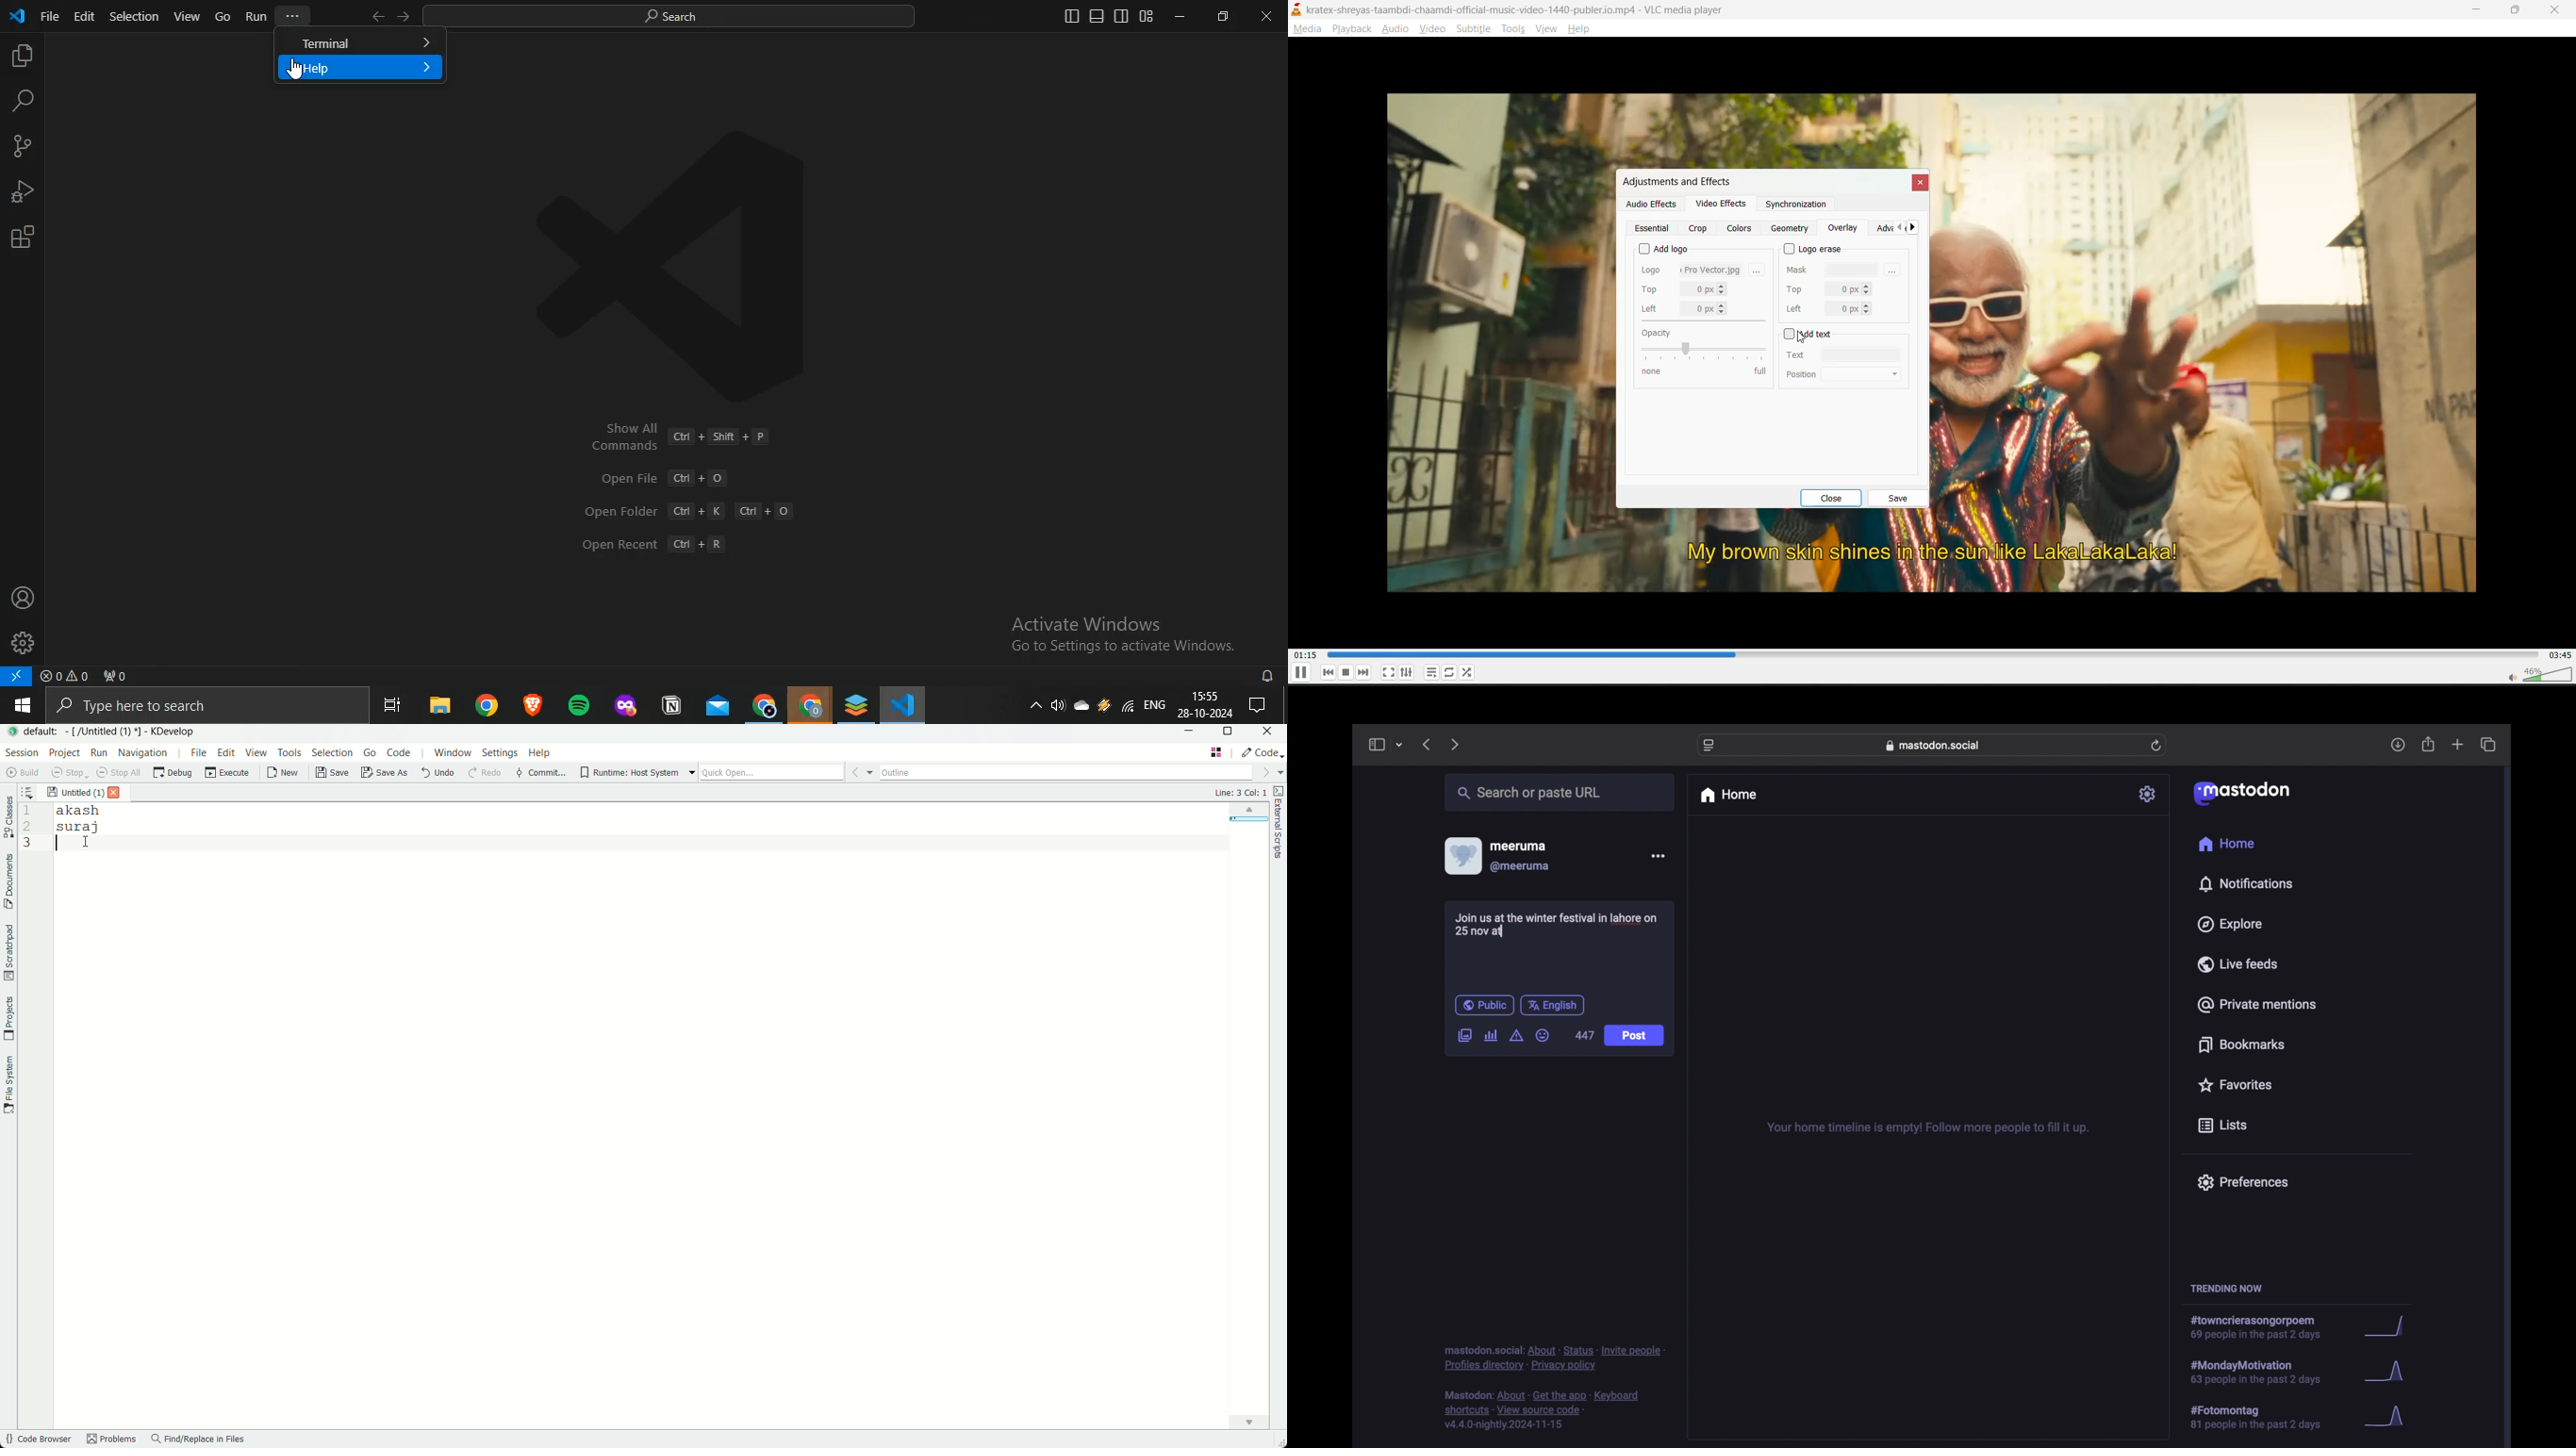 Image resolution: width=2576 pixels, height=1456 pixels. Describe the element at coordinates (1795, 207) in the screenshot. I see `synchronization` at that location.